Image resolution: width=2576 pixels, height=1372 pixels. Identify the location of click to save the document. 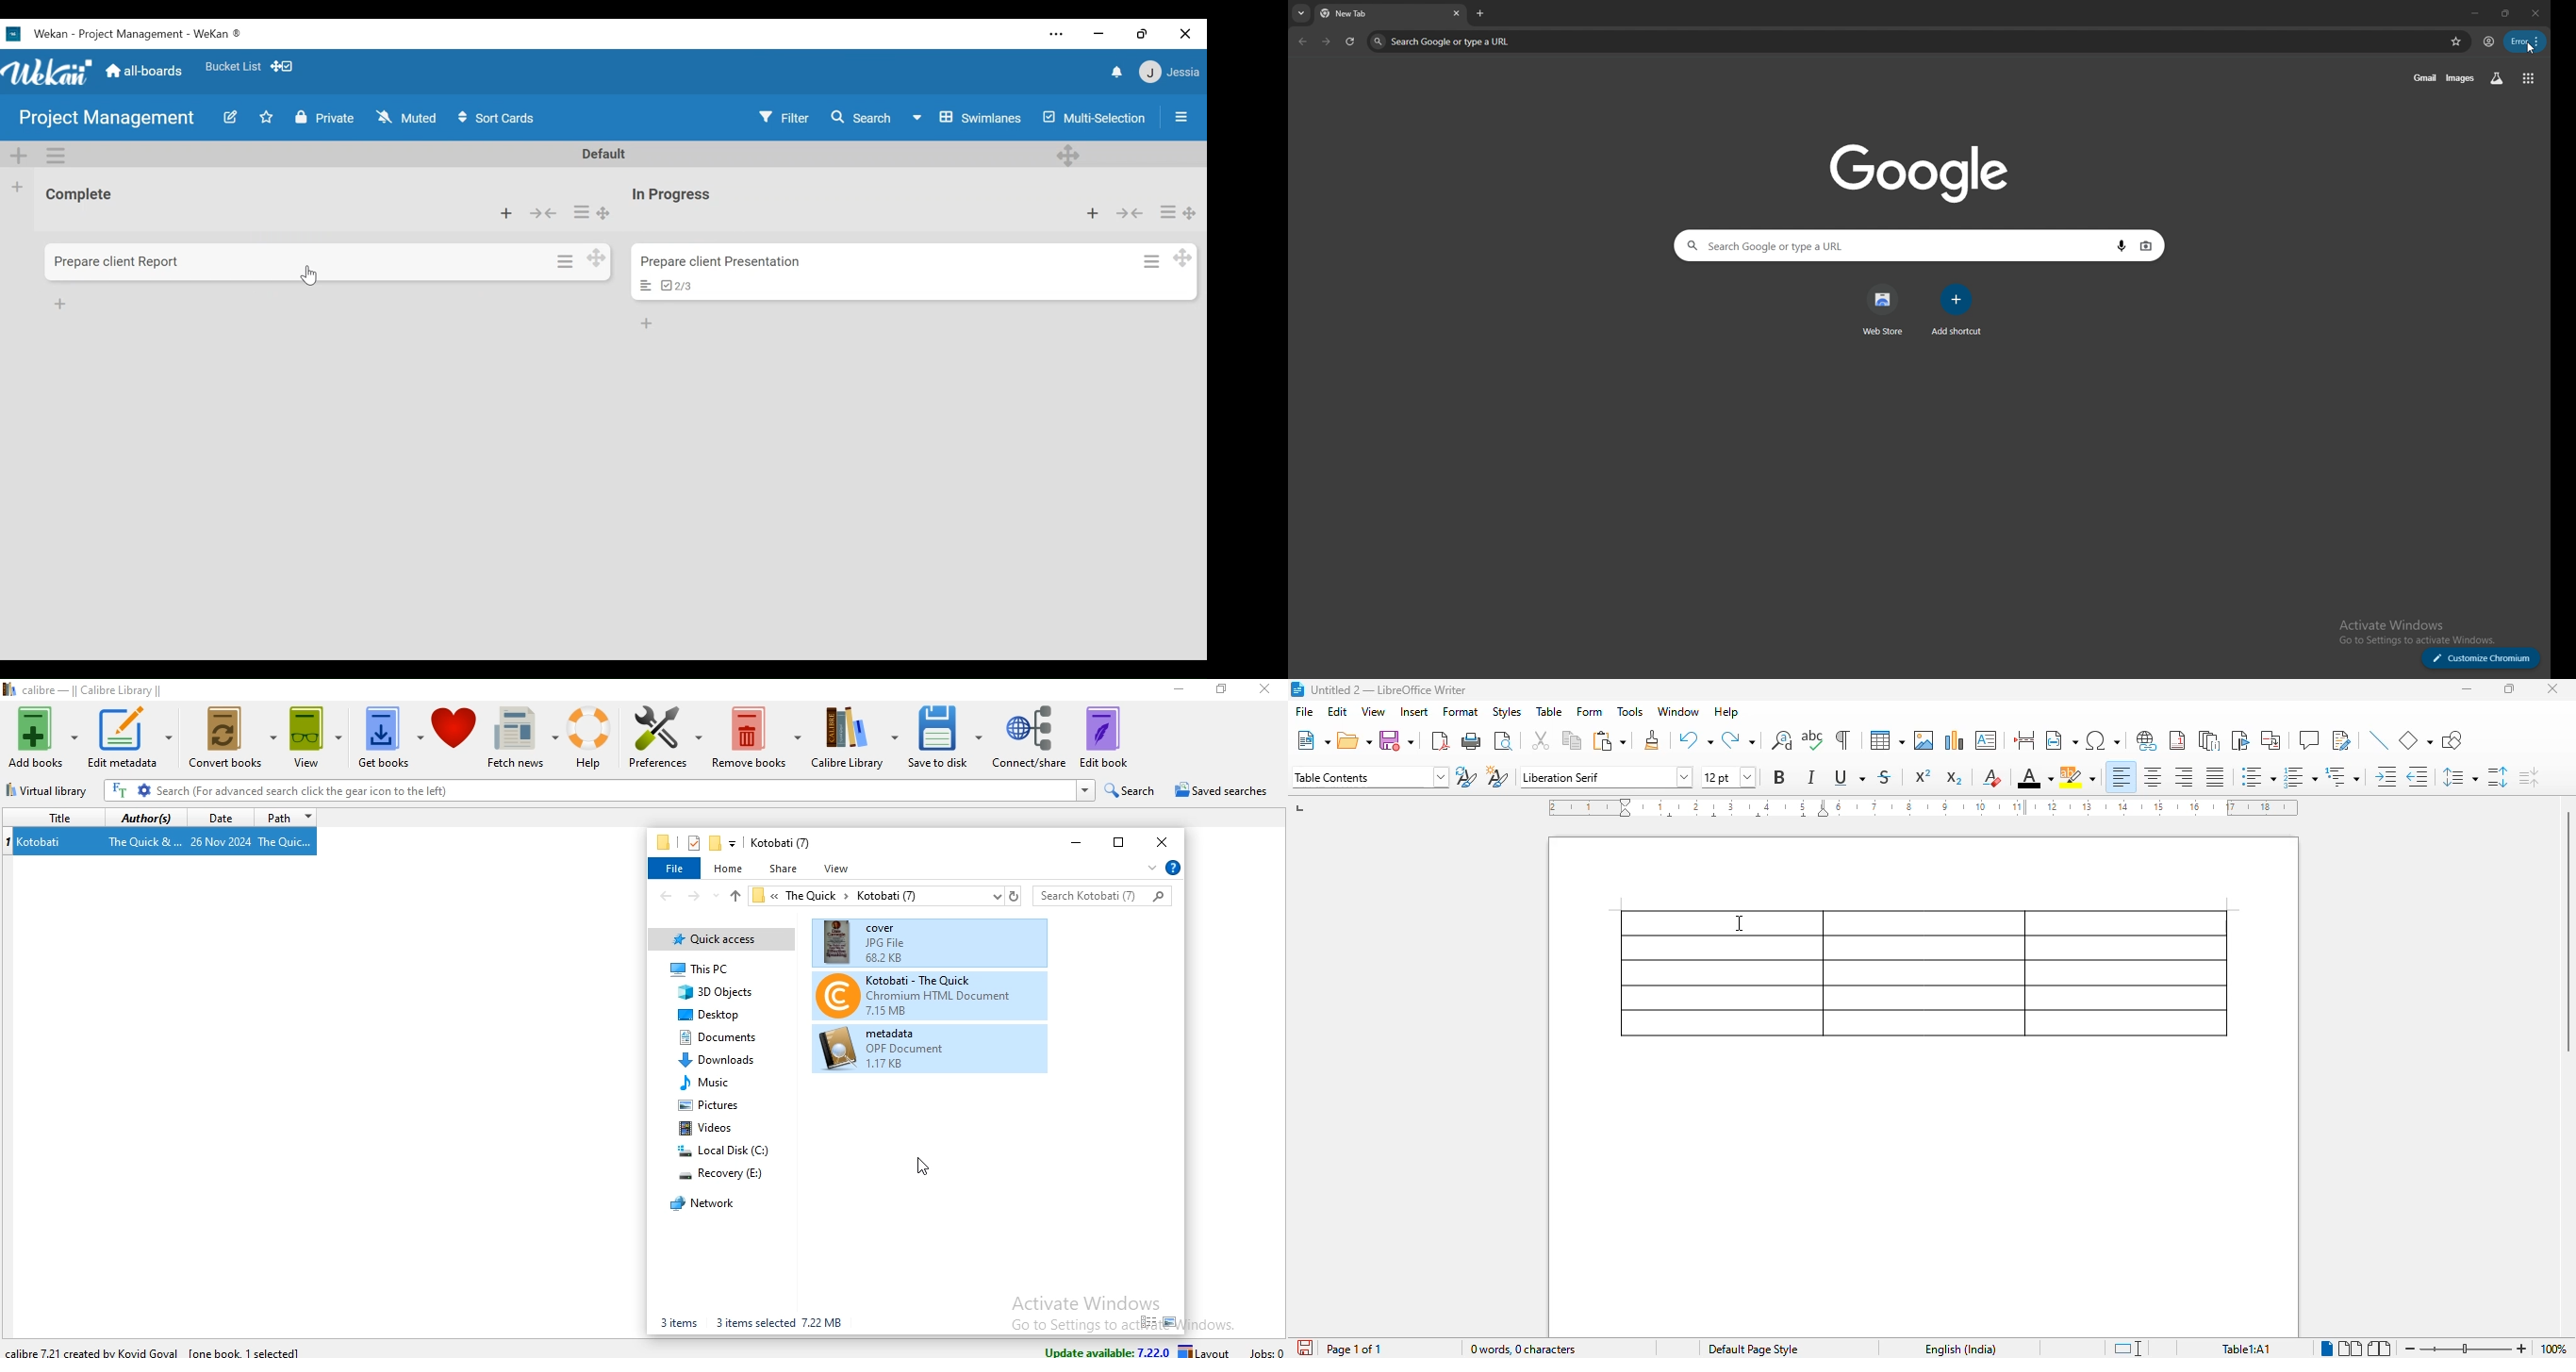
(1305, 1348).